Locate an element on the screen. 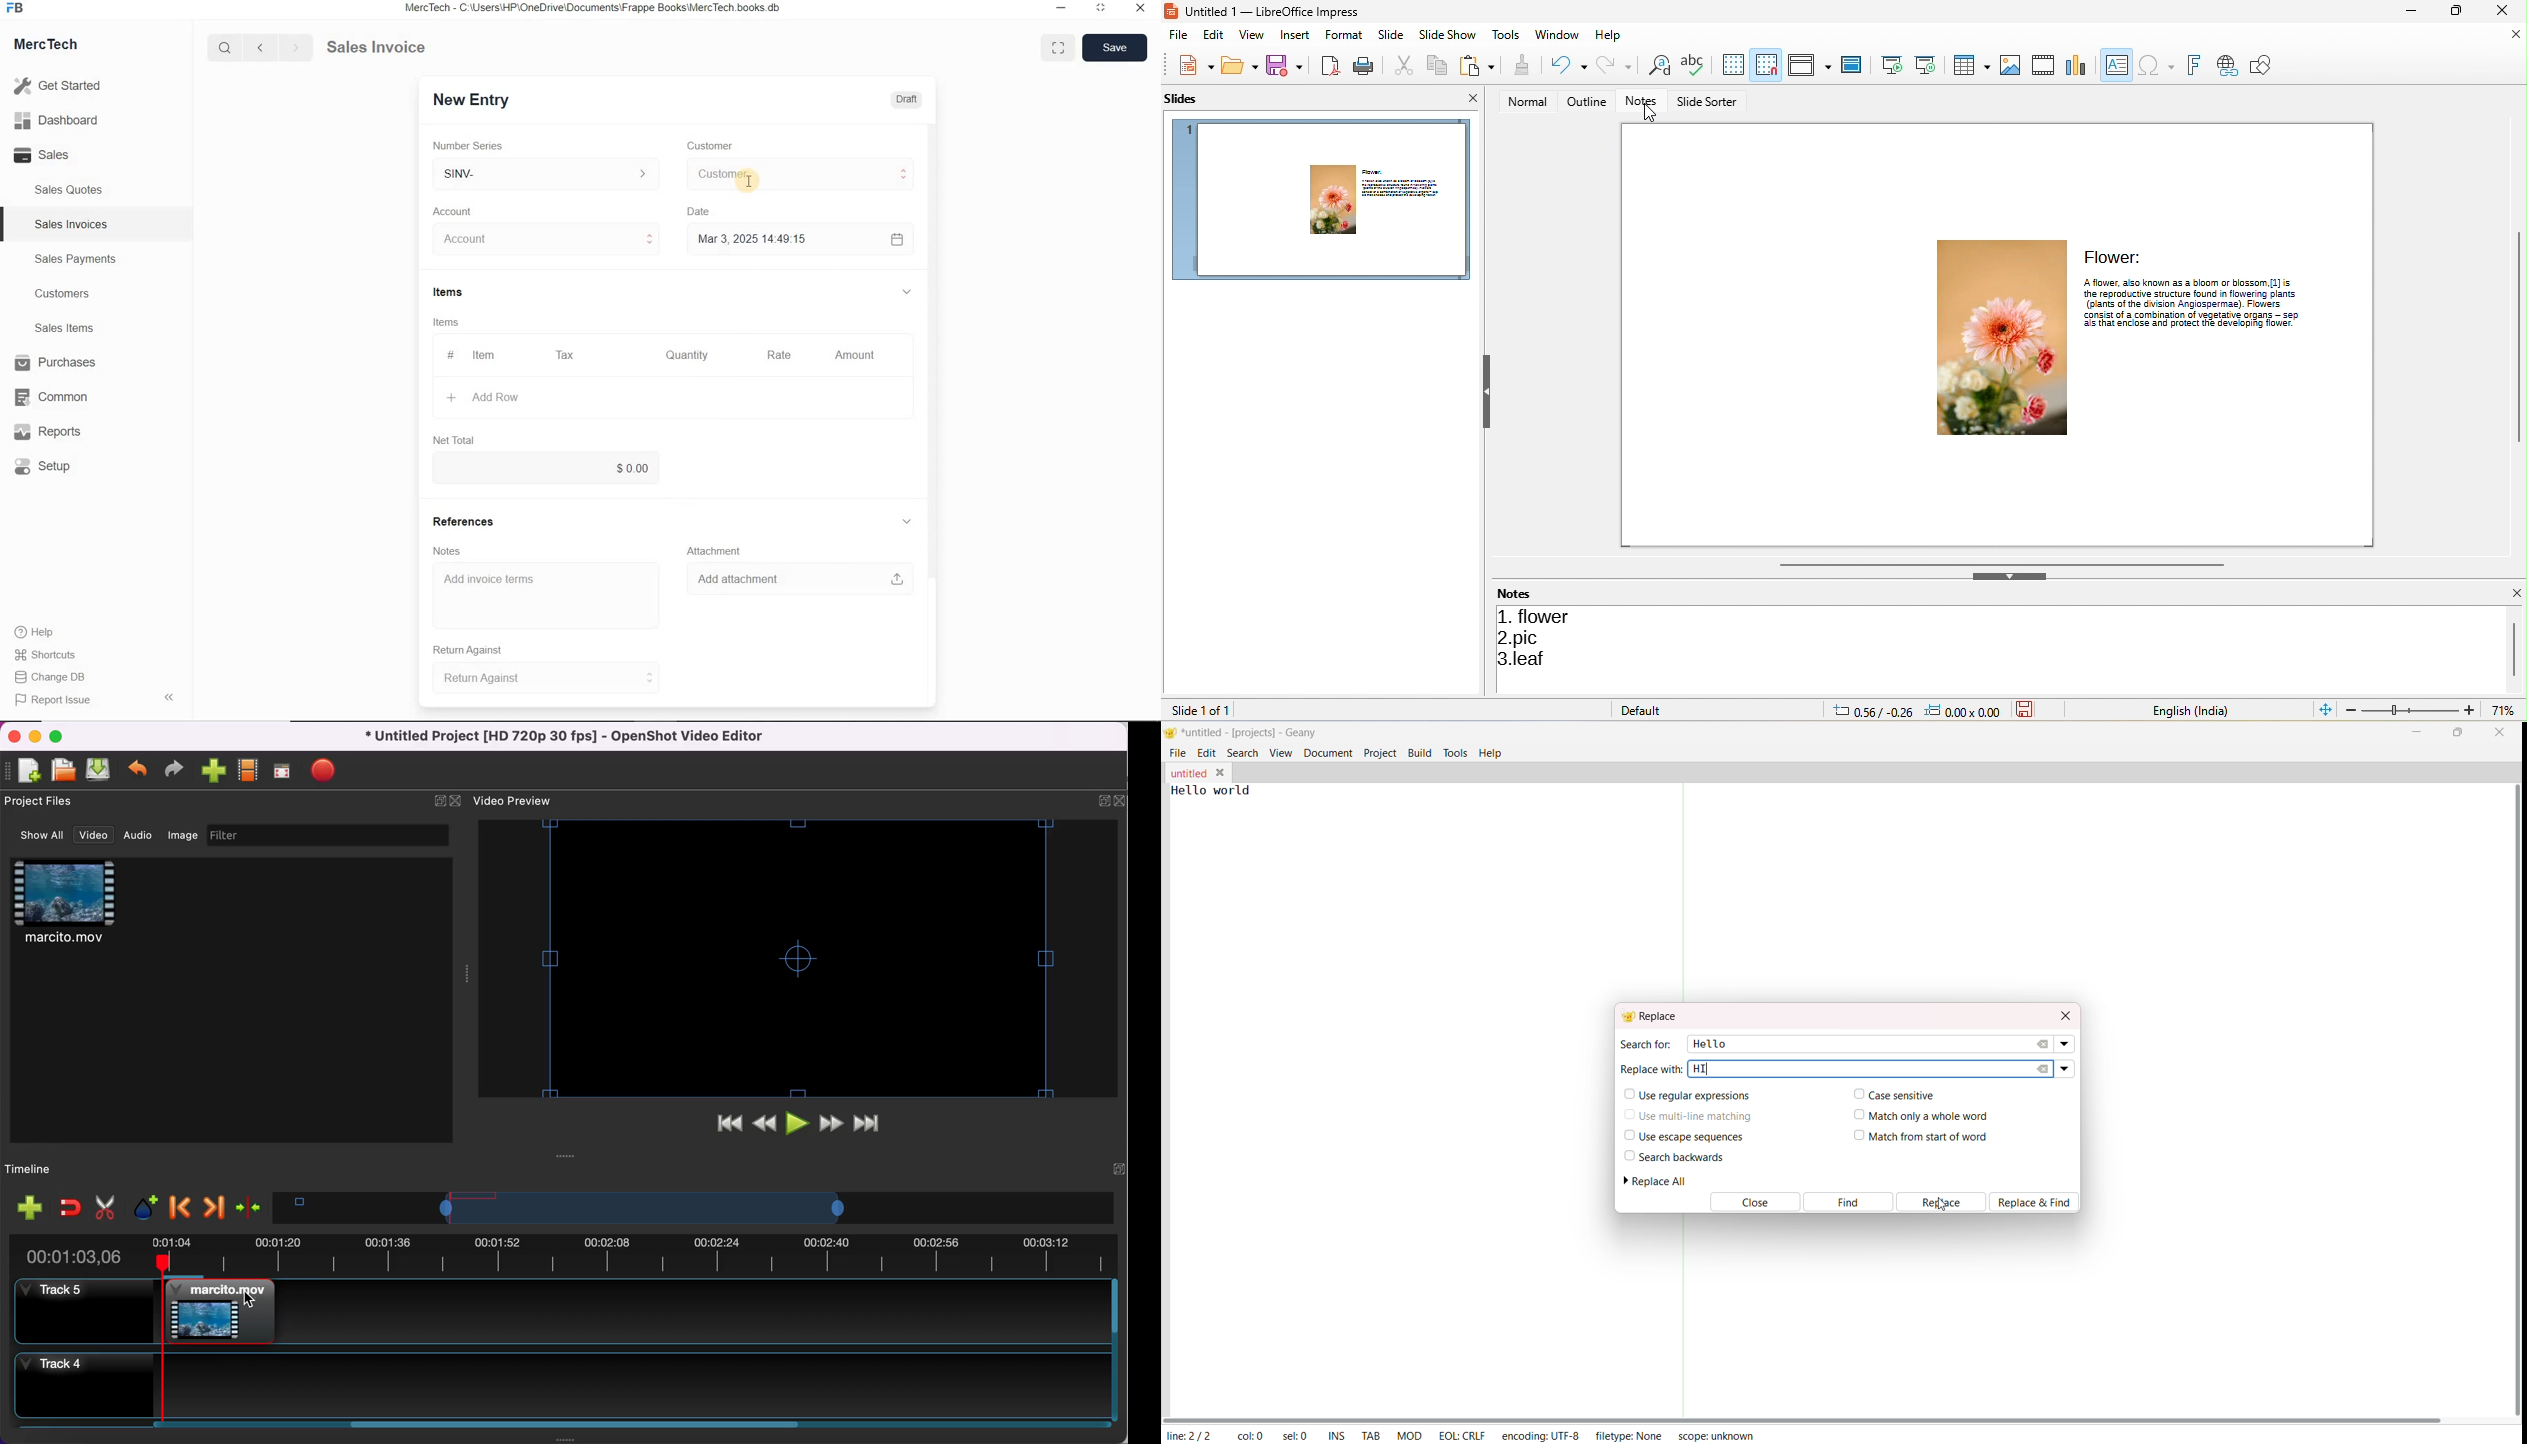 The height and width of the screenshot is (1456, 2548). paste is located at coordinates (1480, 65).